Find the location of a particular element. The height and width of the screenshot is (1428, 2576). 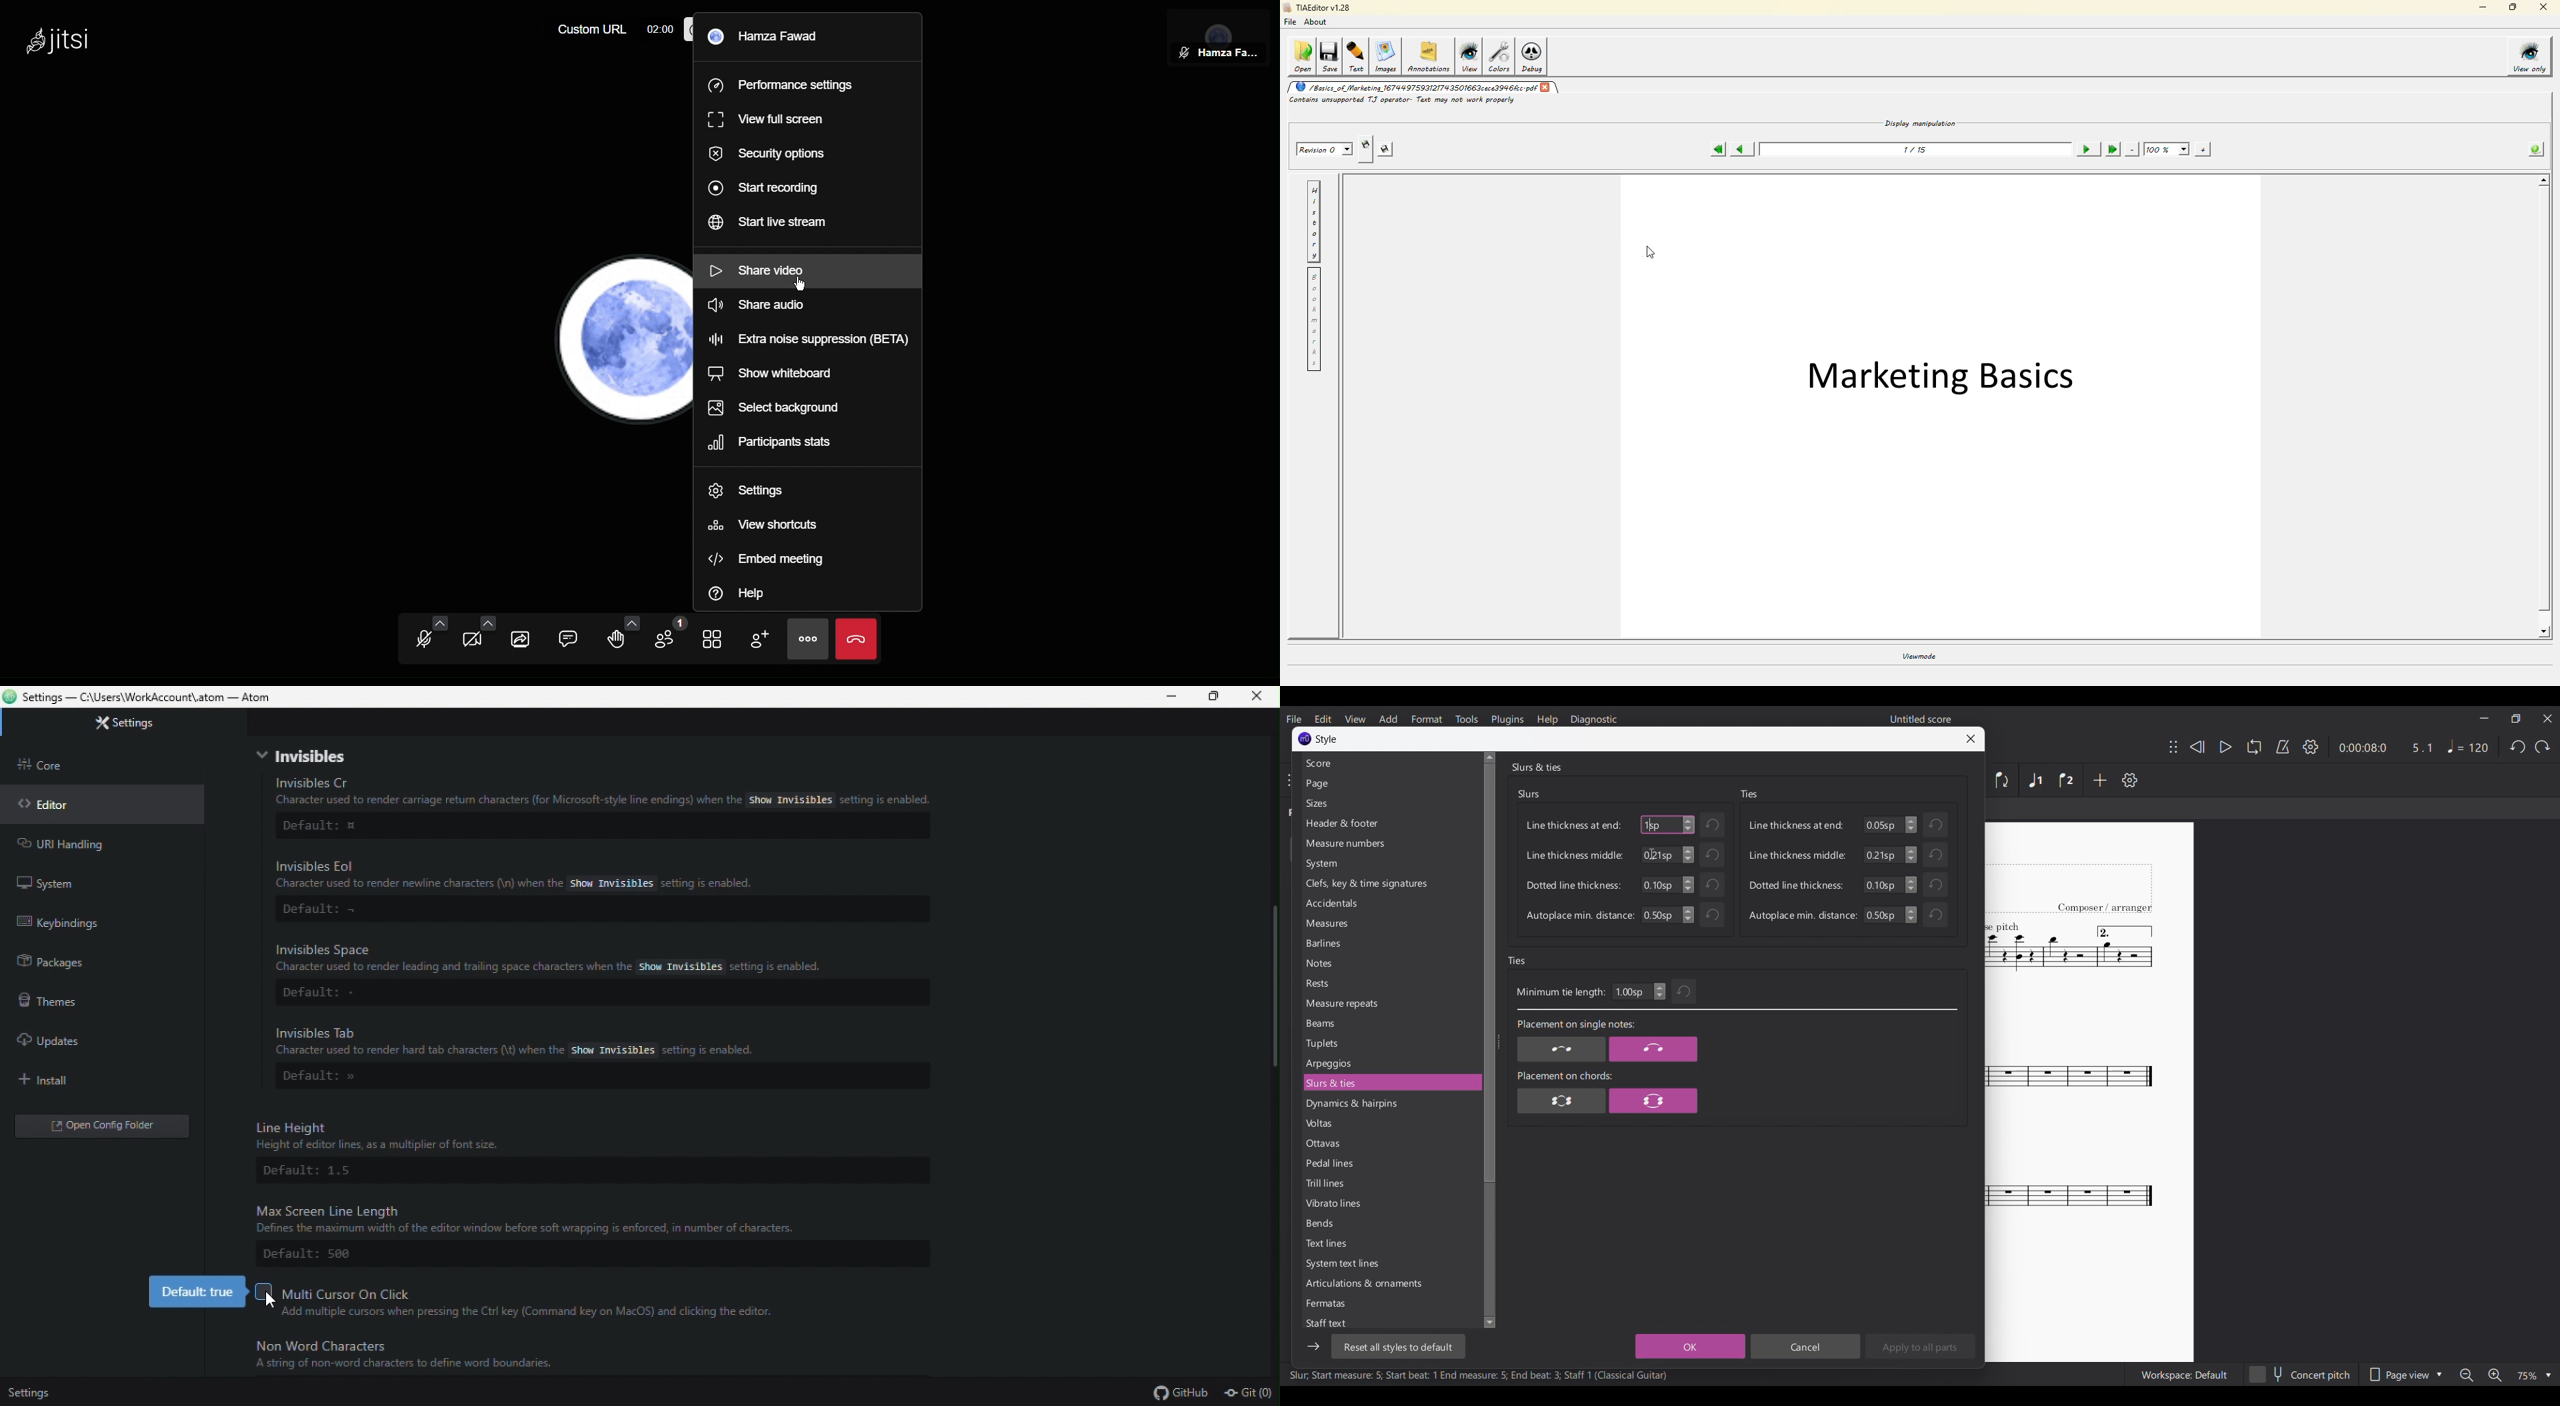

Increase/Decrease dotted line thickness is located at coordinates (1688, 885).